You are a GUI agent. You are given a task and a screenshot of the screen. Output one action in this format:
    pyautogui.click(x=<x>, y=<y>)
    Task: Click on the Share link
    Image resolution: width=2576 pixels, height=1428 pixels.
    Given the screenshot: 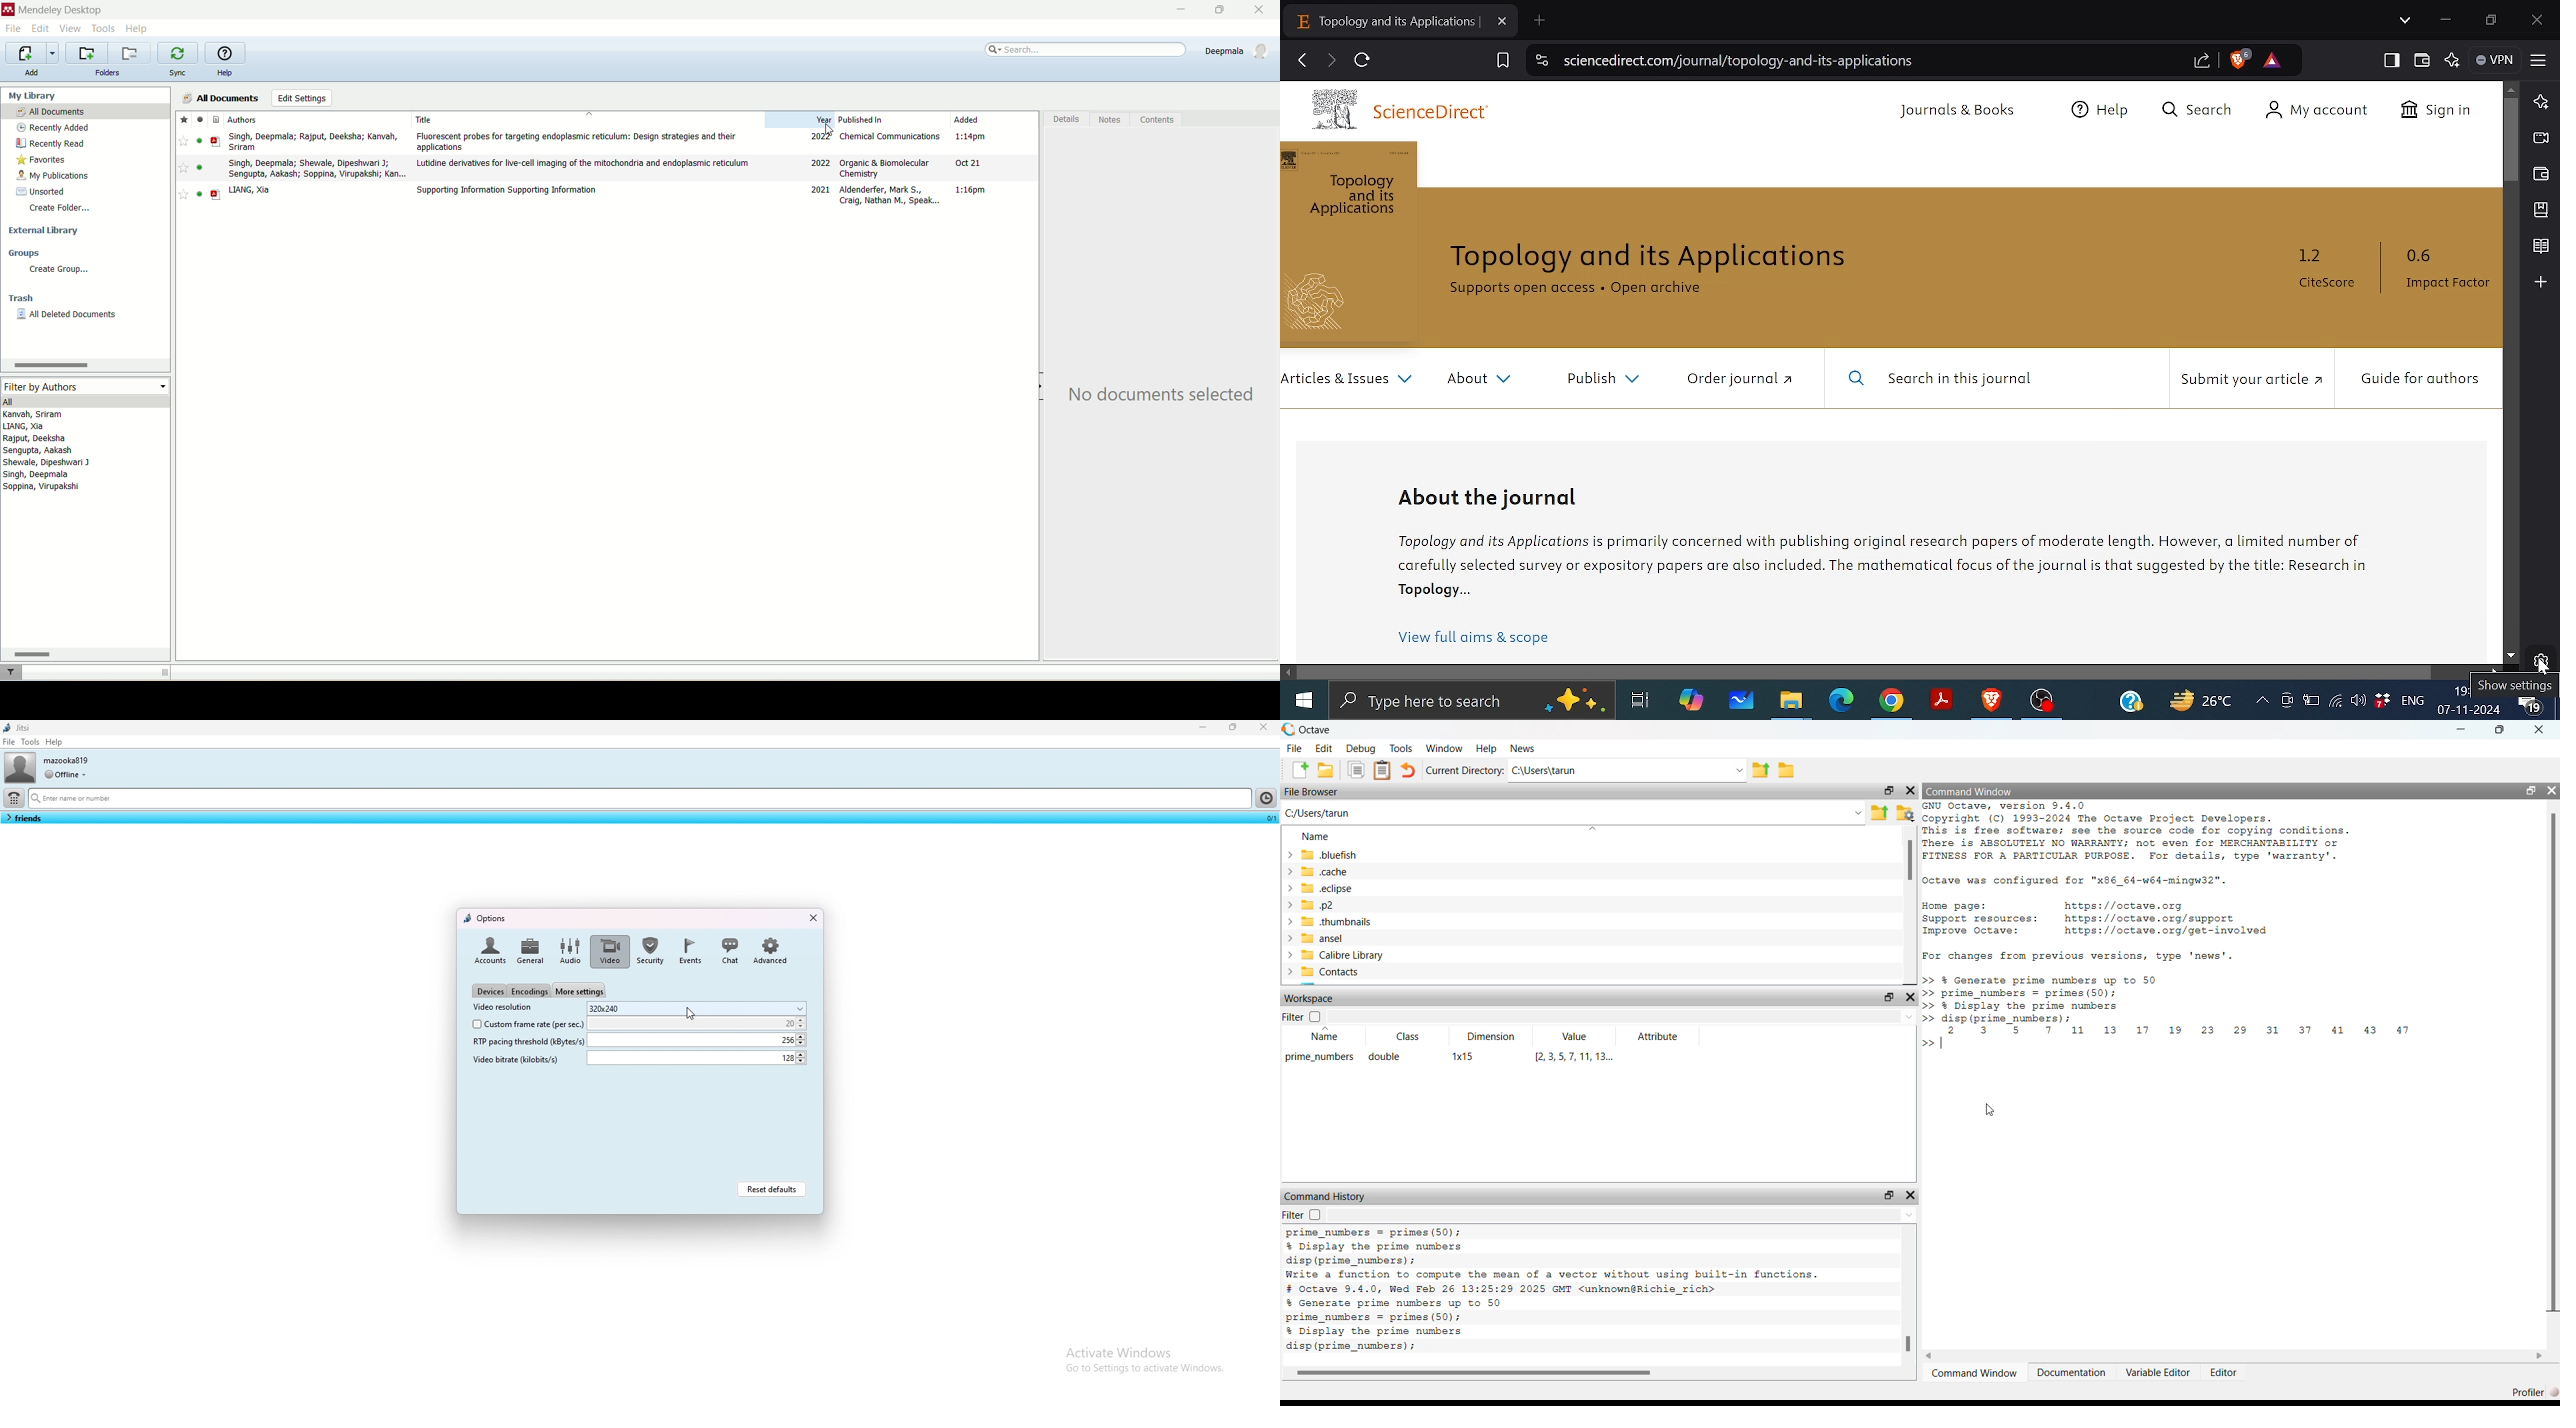 What is the action you would take?
    pyautogui.click(x=2204, y=62)
    